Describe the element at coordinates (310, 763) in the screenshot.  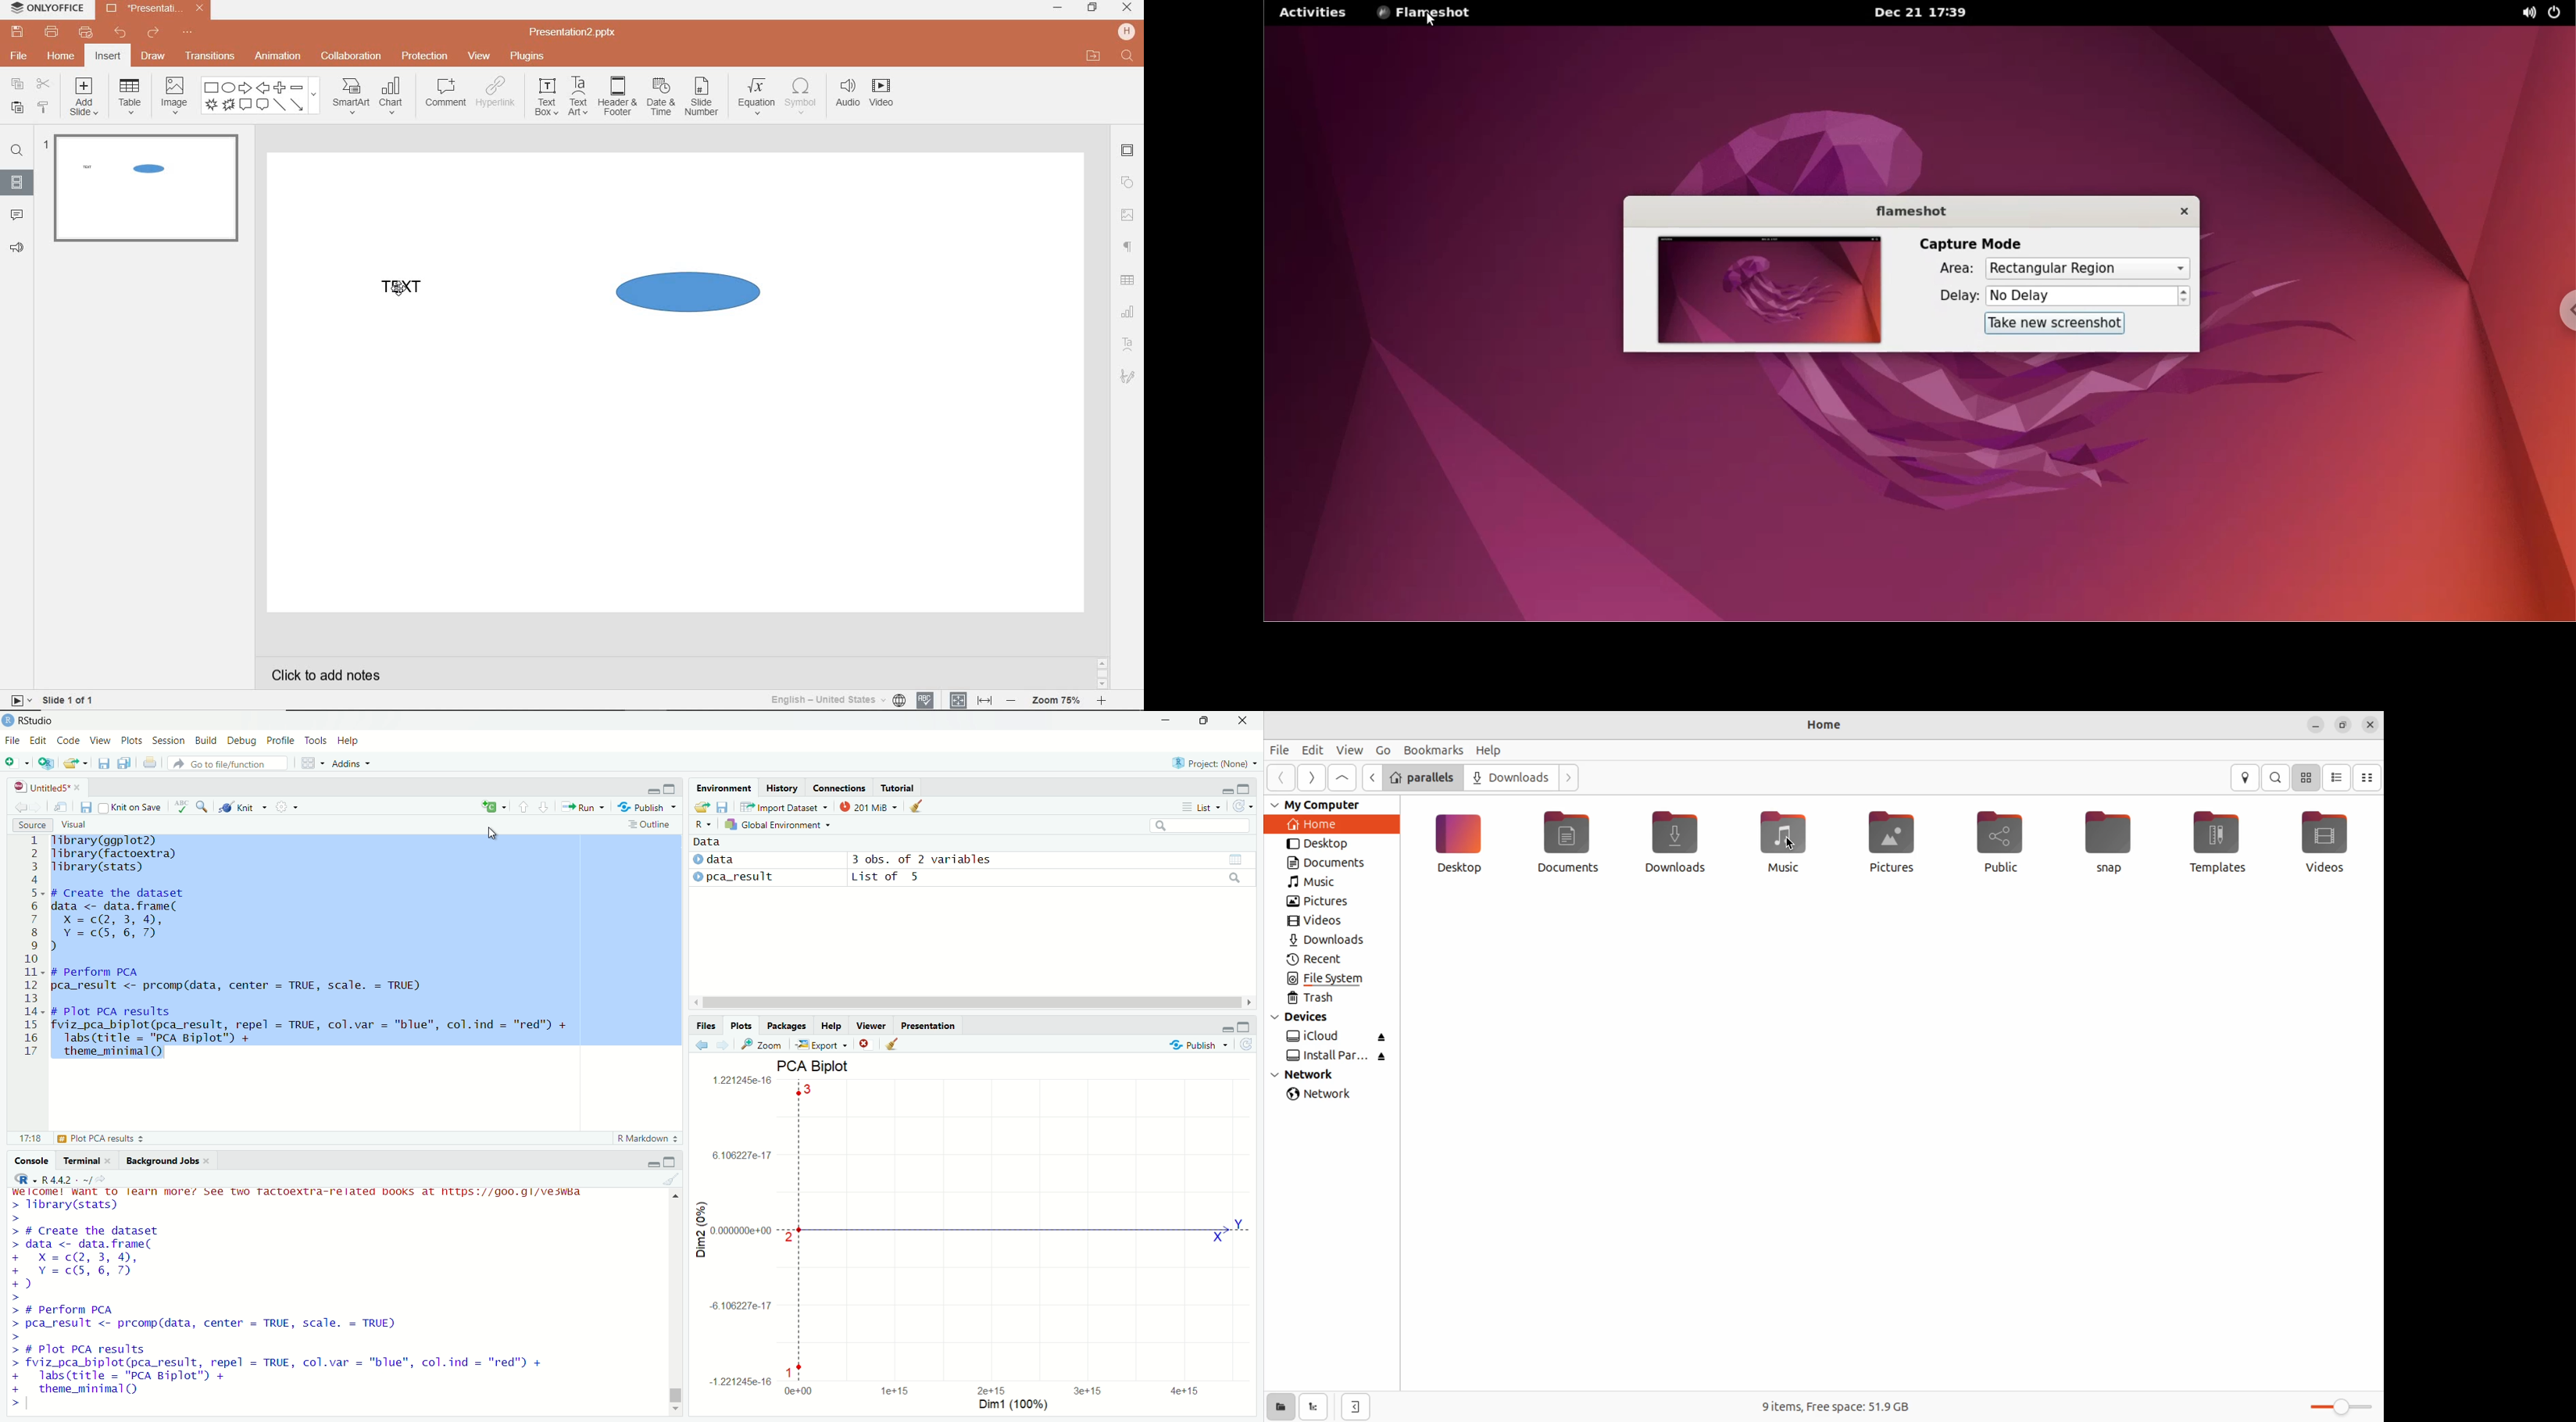
I see `workspace panes` at that location.